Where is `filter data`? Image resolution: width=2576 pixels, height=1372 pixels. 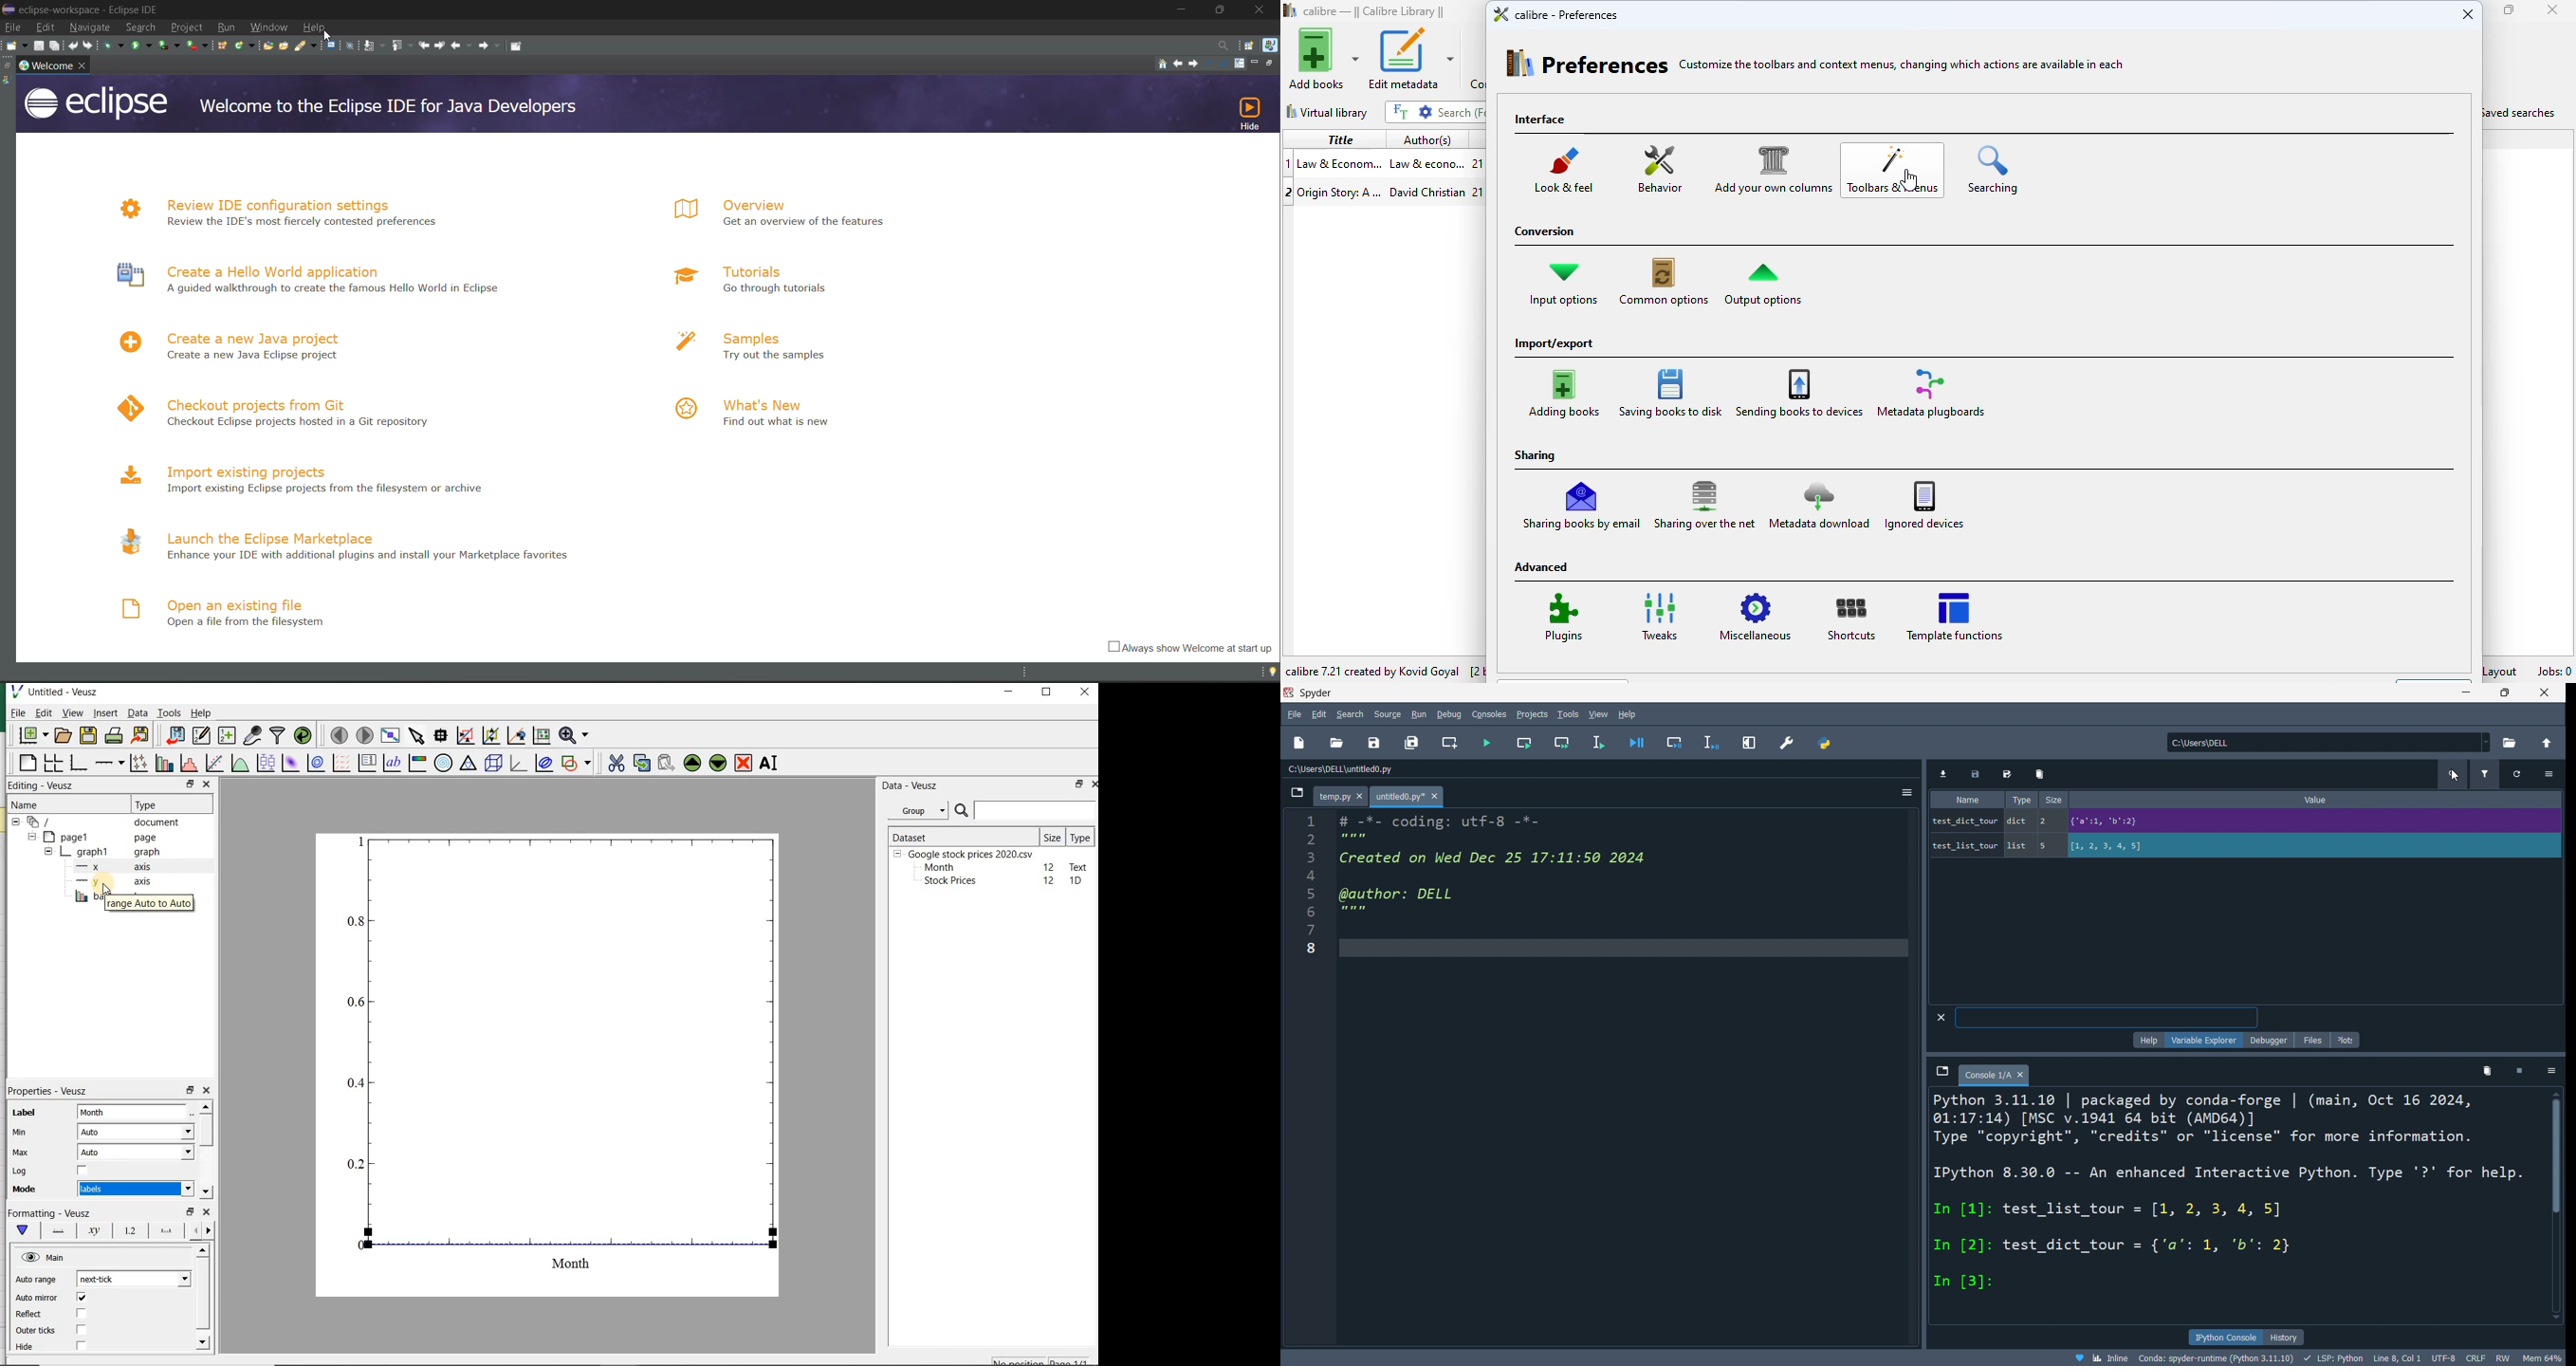
filter data is located at coordinates (278, 735).